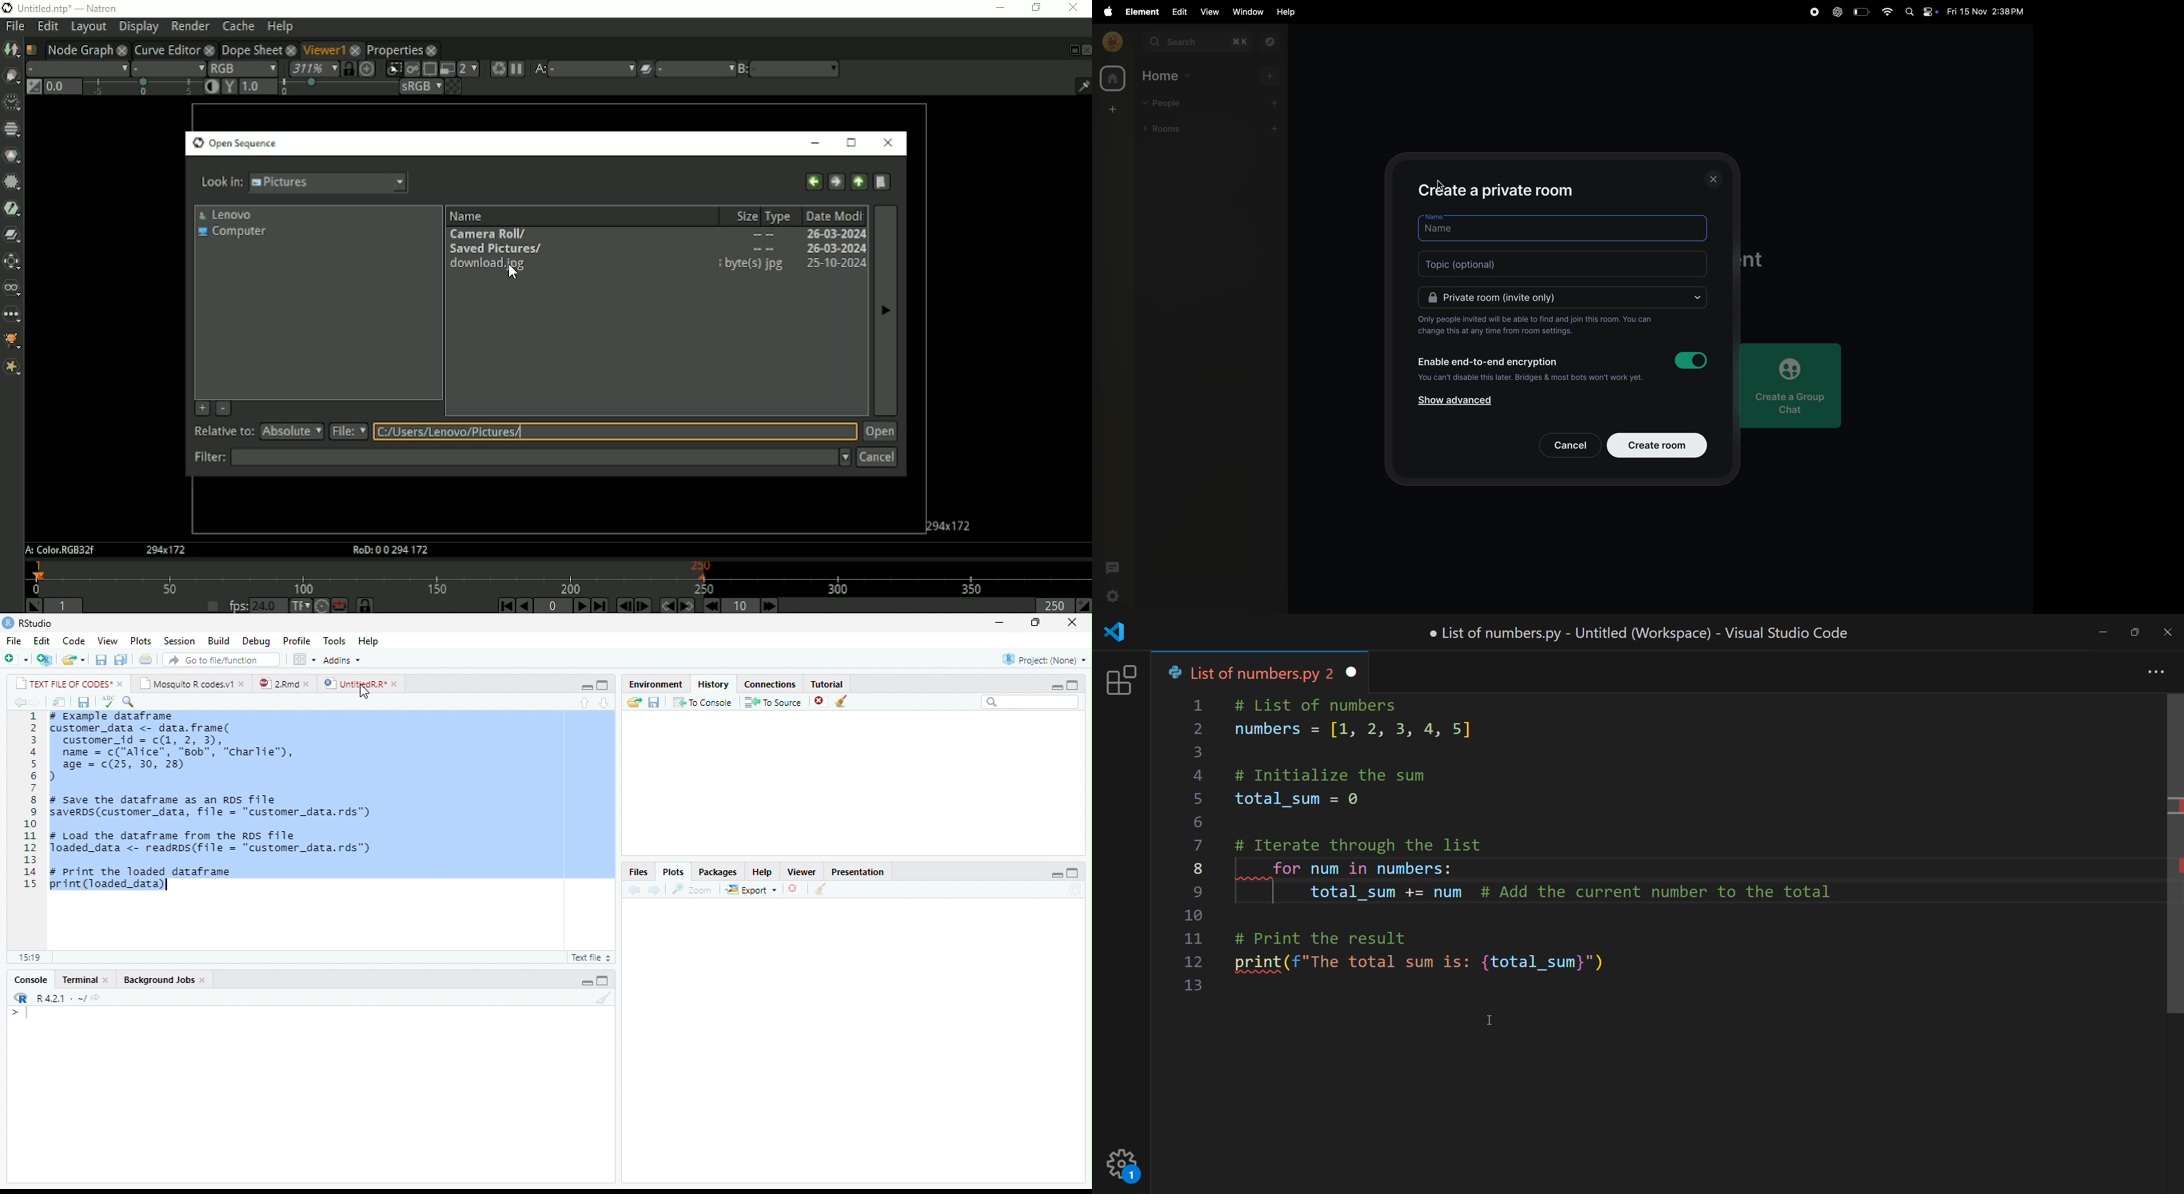 This screenshot has height=1204, width=2184. I want to click on 2.Rmd, so click(277, 684).